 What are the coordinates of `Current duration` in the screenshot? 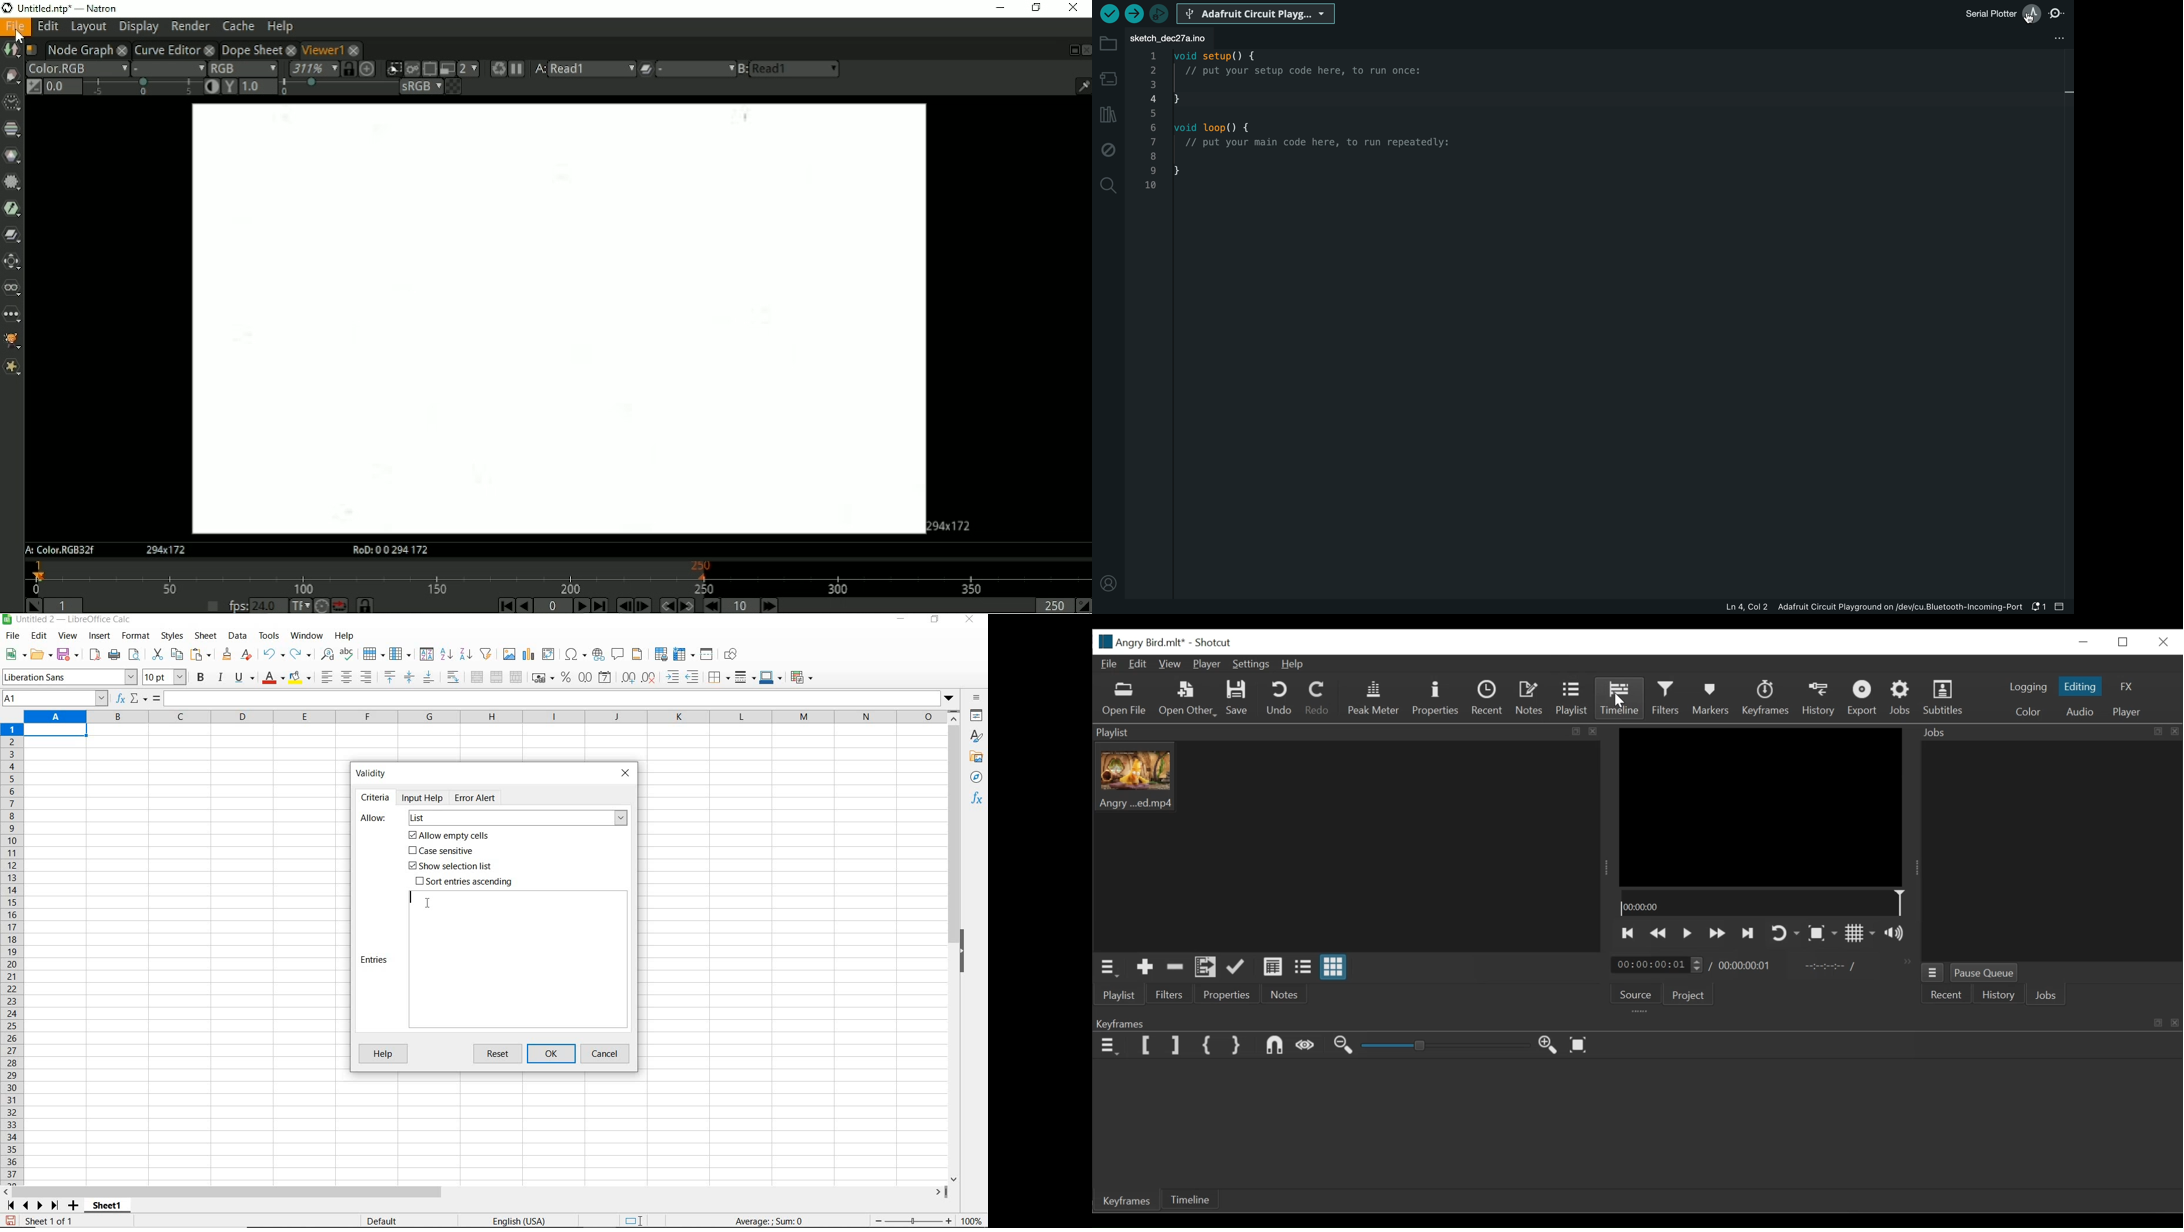 It's located at (1658, 965).